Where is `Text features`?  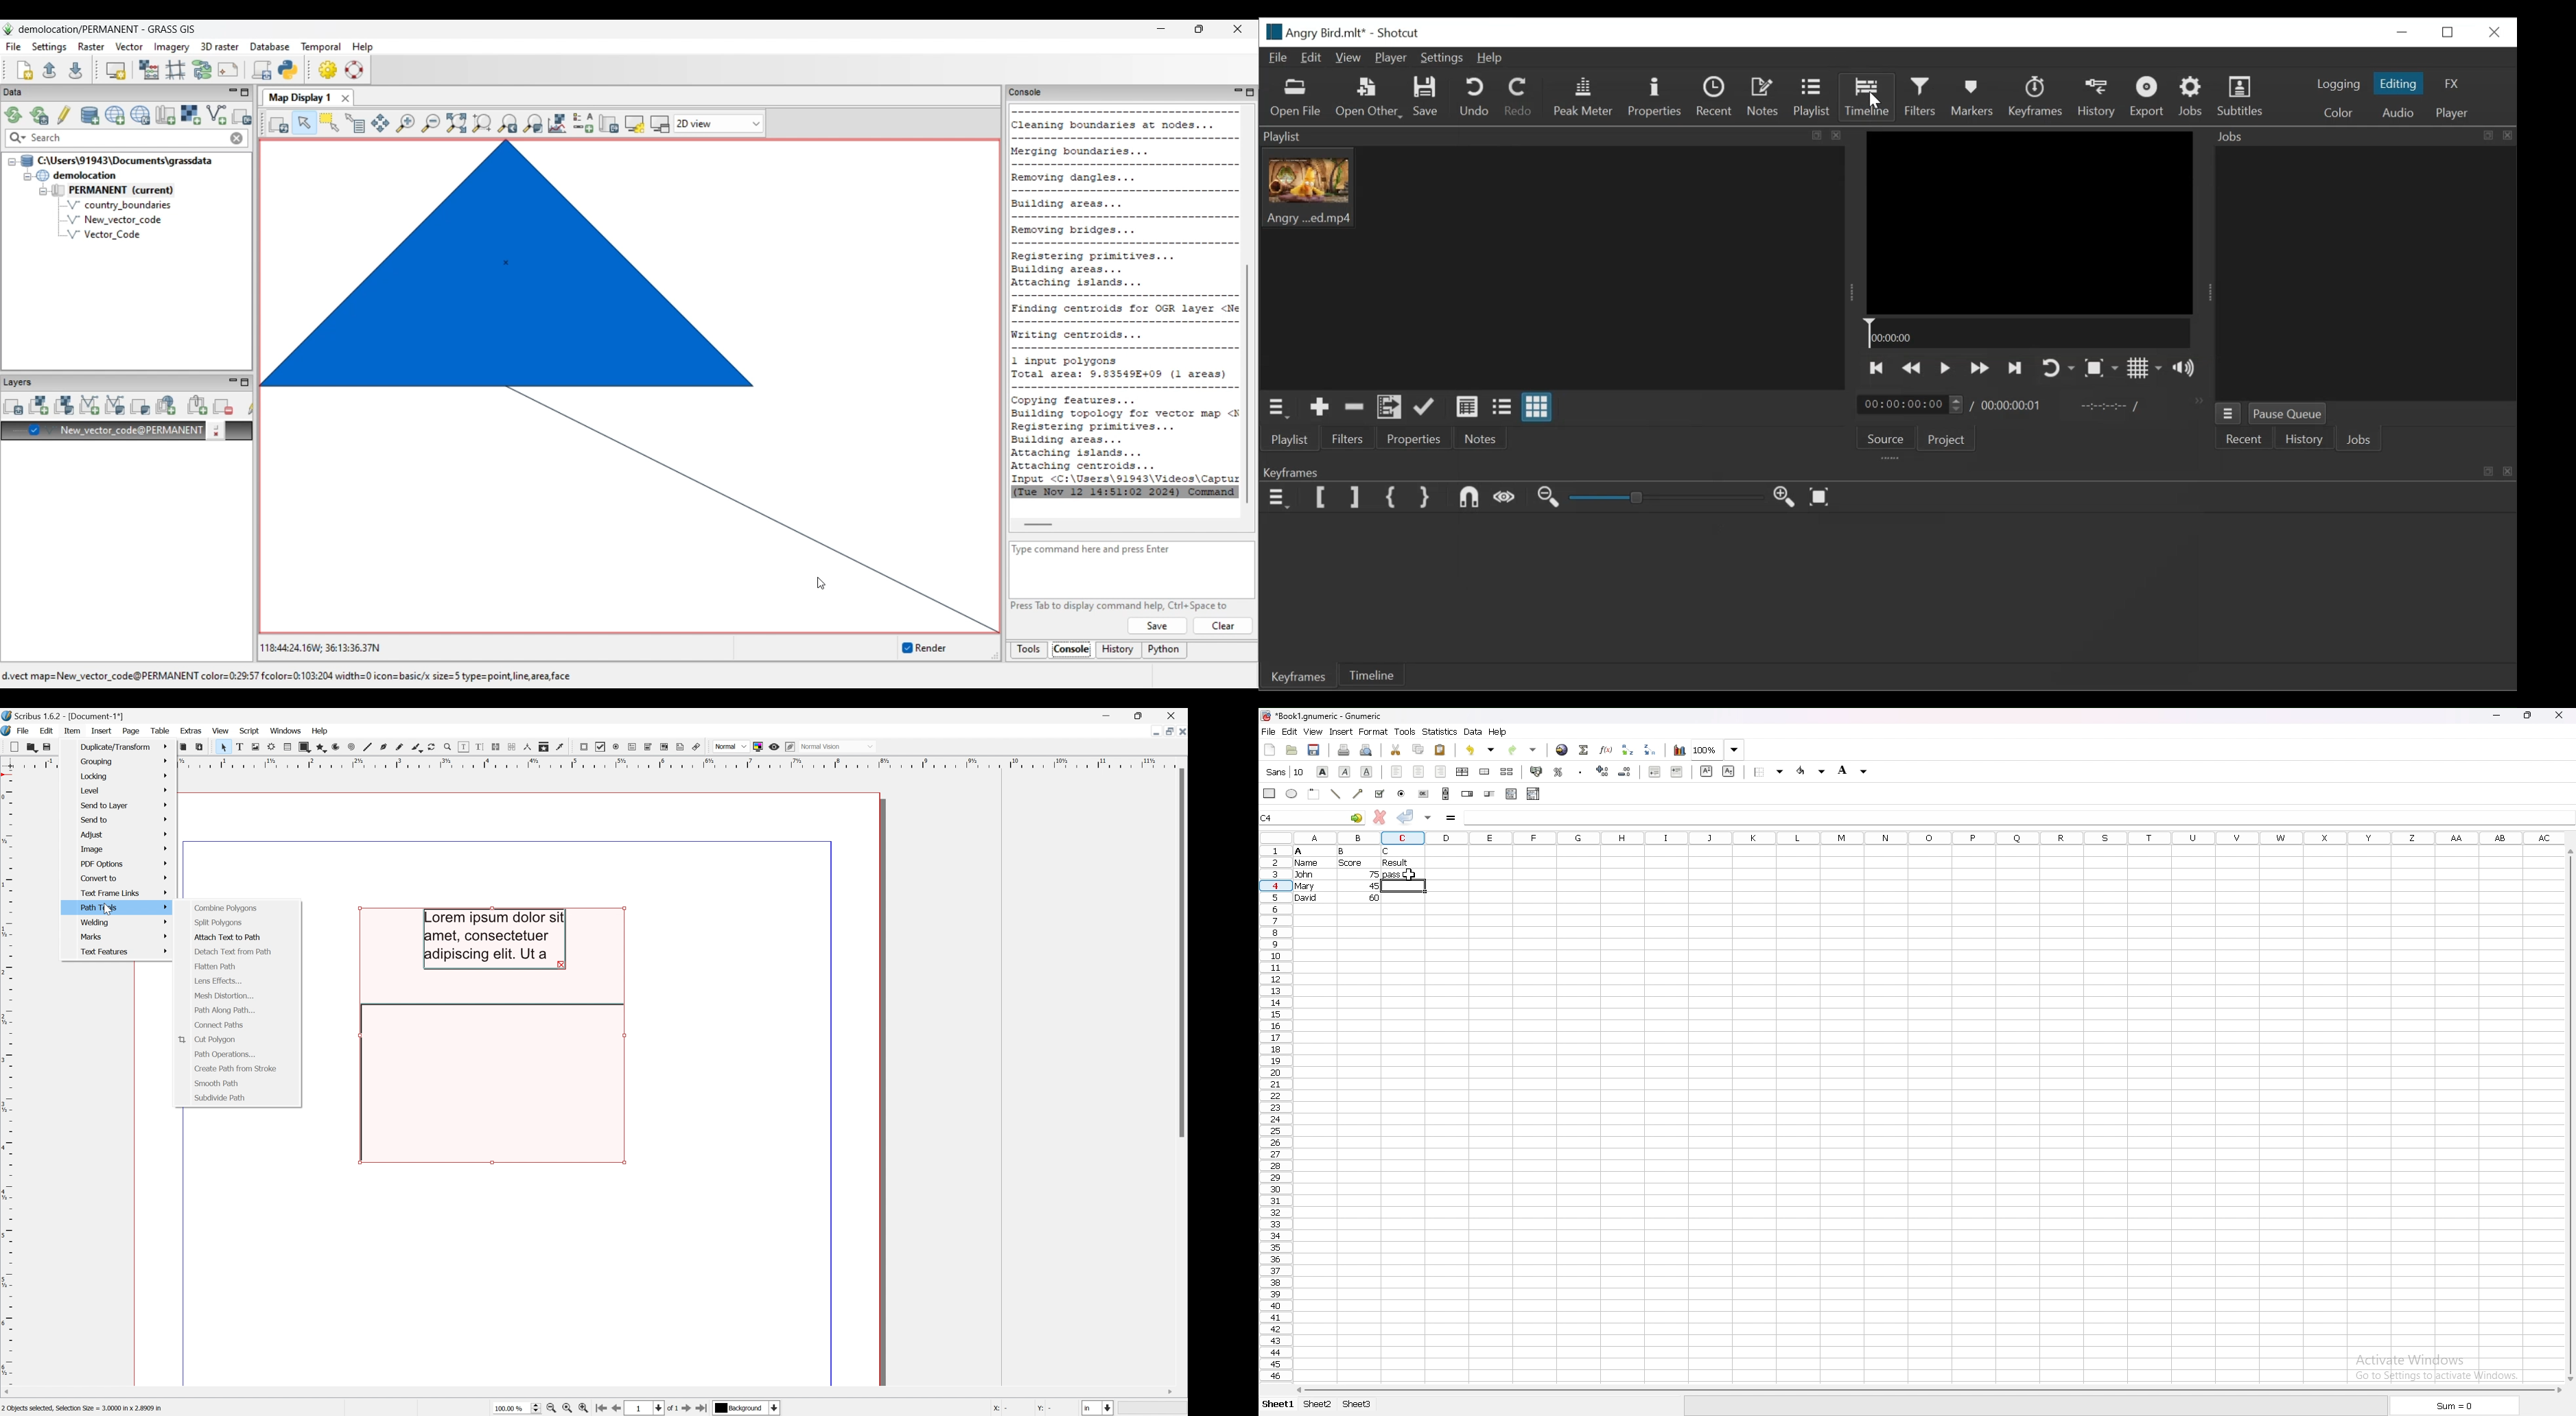
Text features is located at coordinates (124, 952).